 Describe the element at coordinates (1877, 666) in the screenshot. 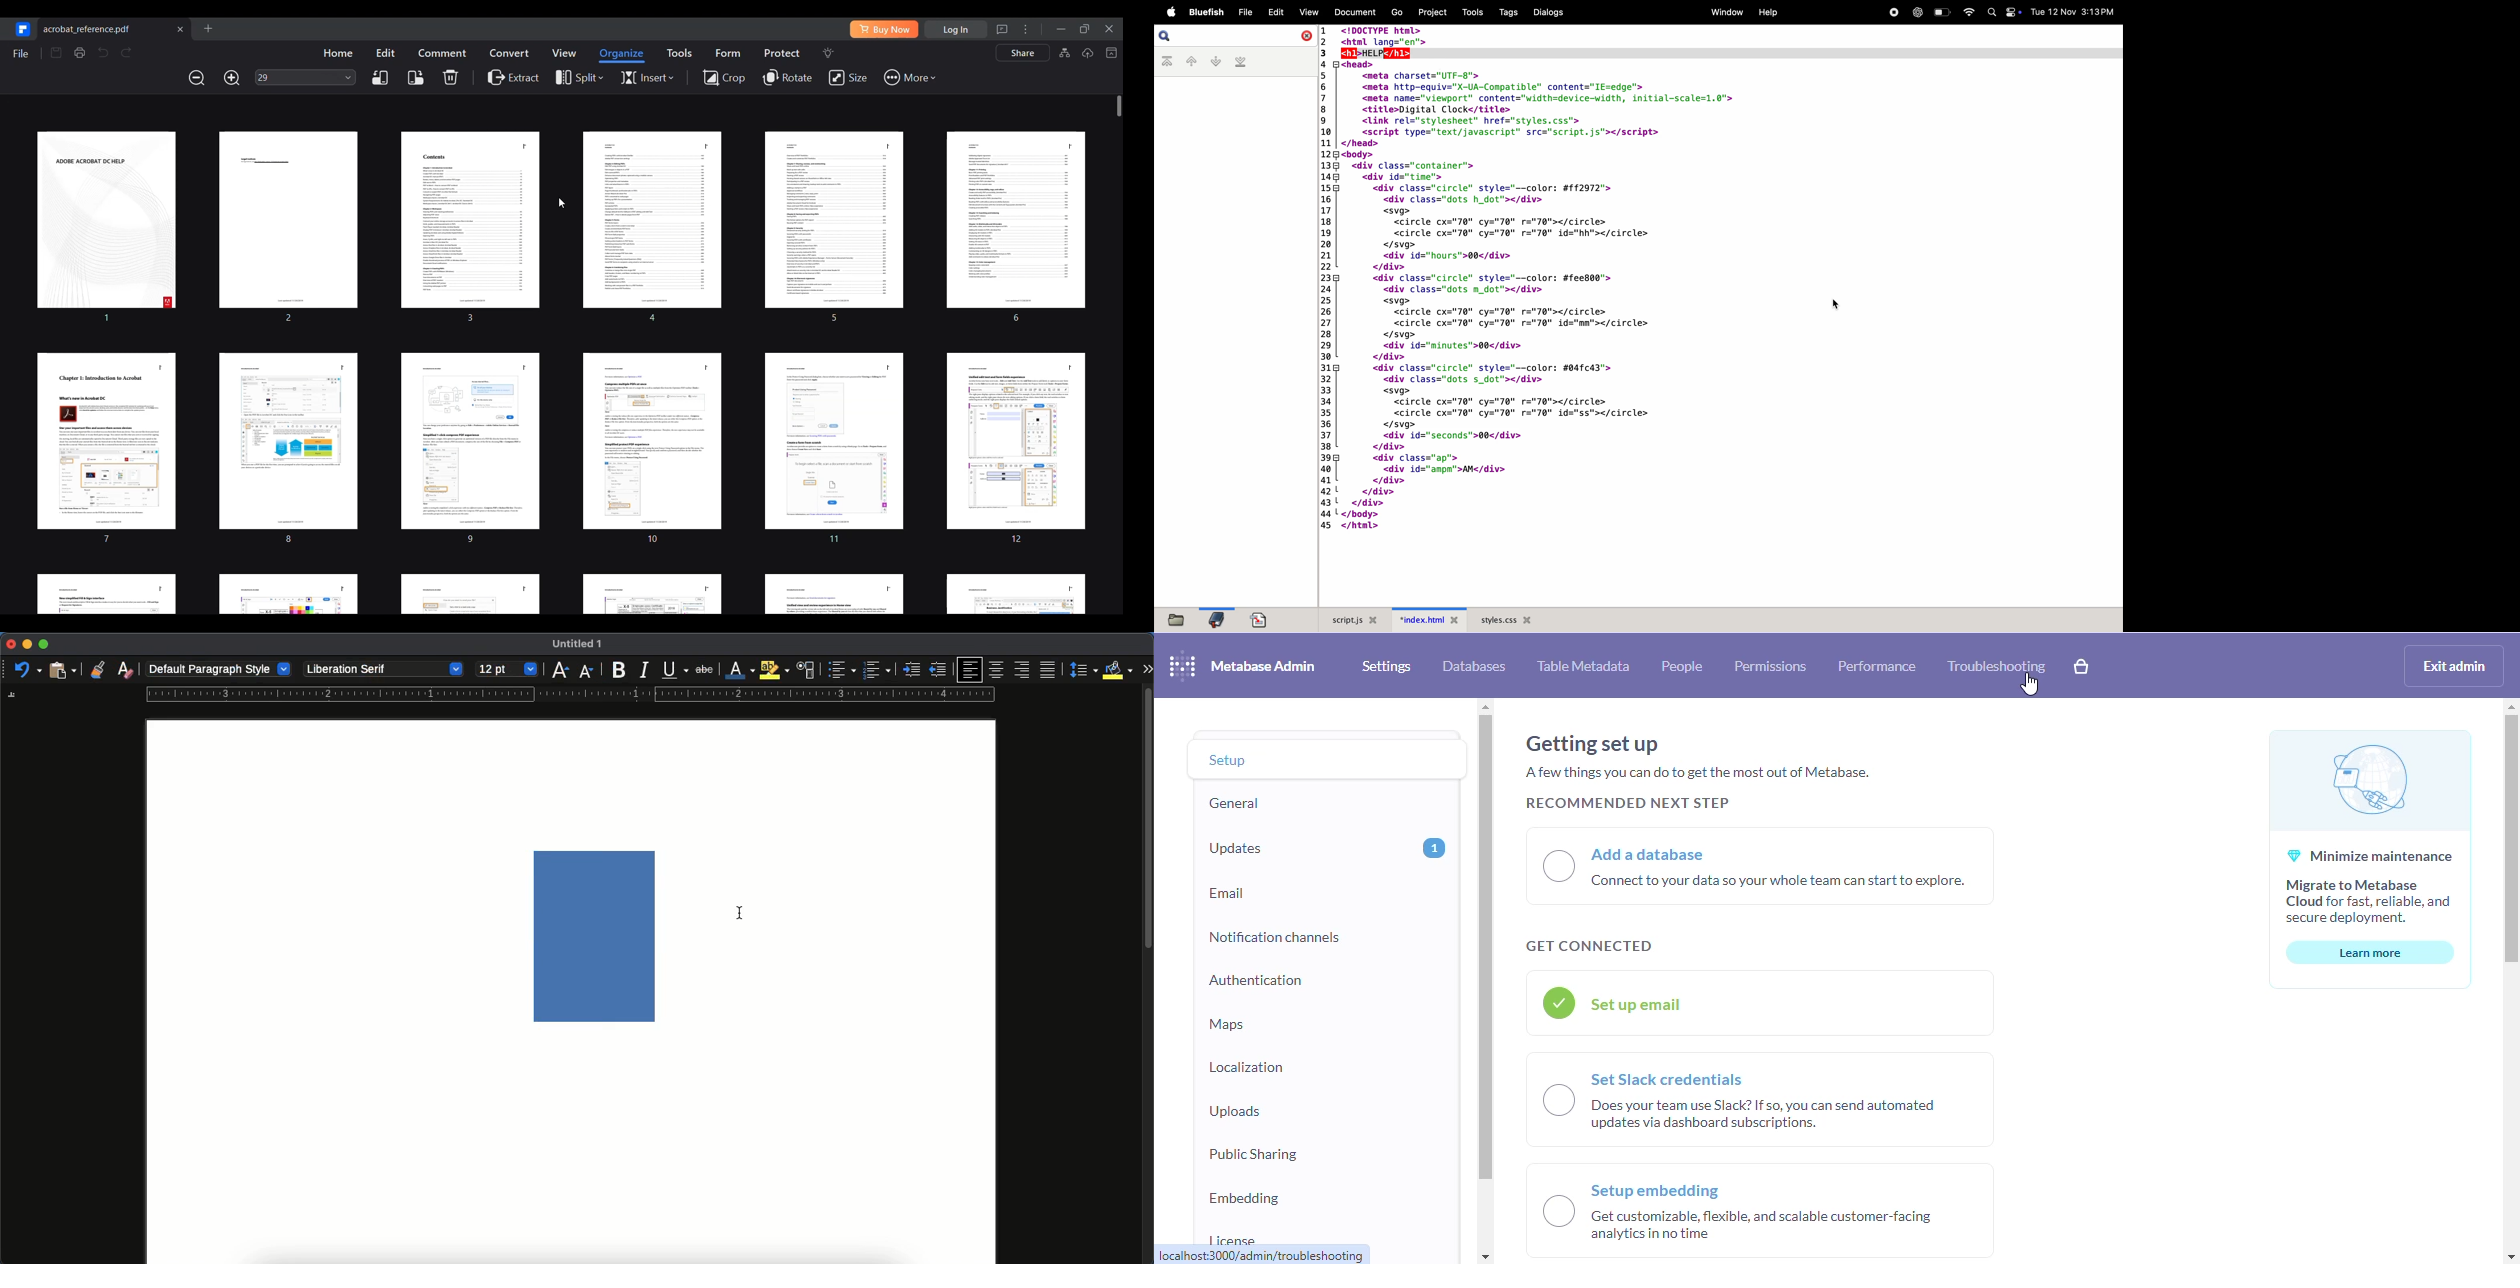

I see `performance` at that location.